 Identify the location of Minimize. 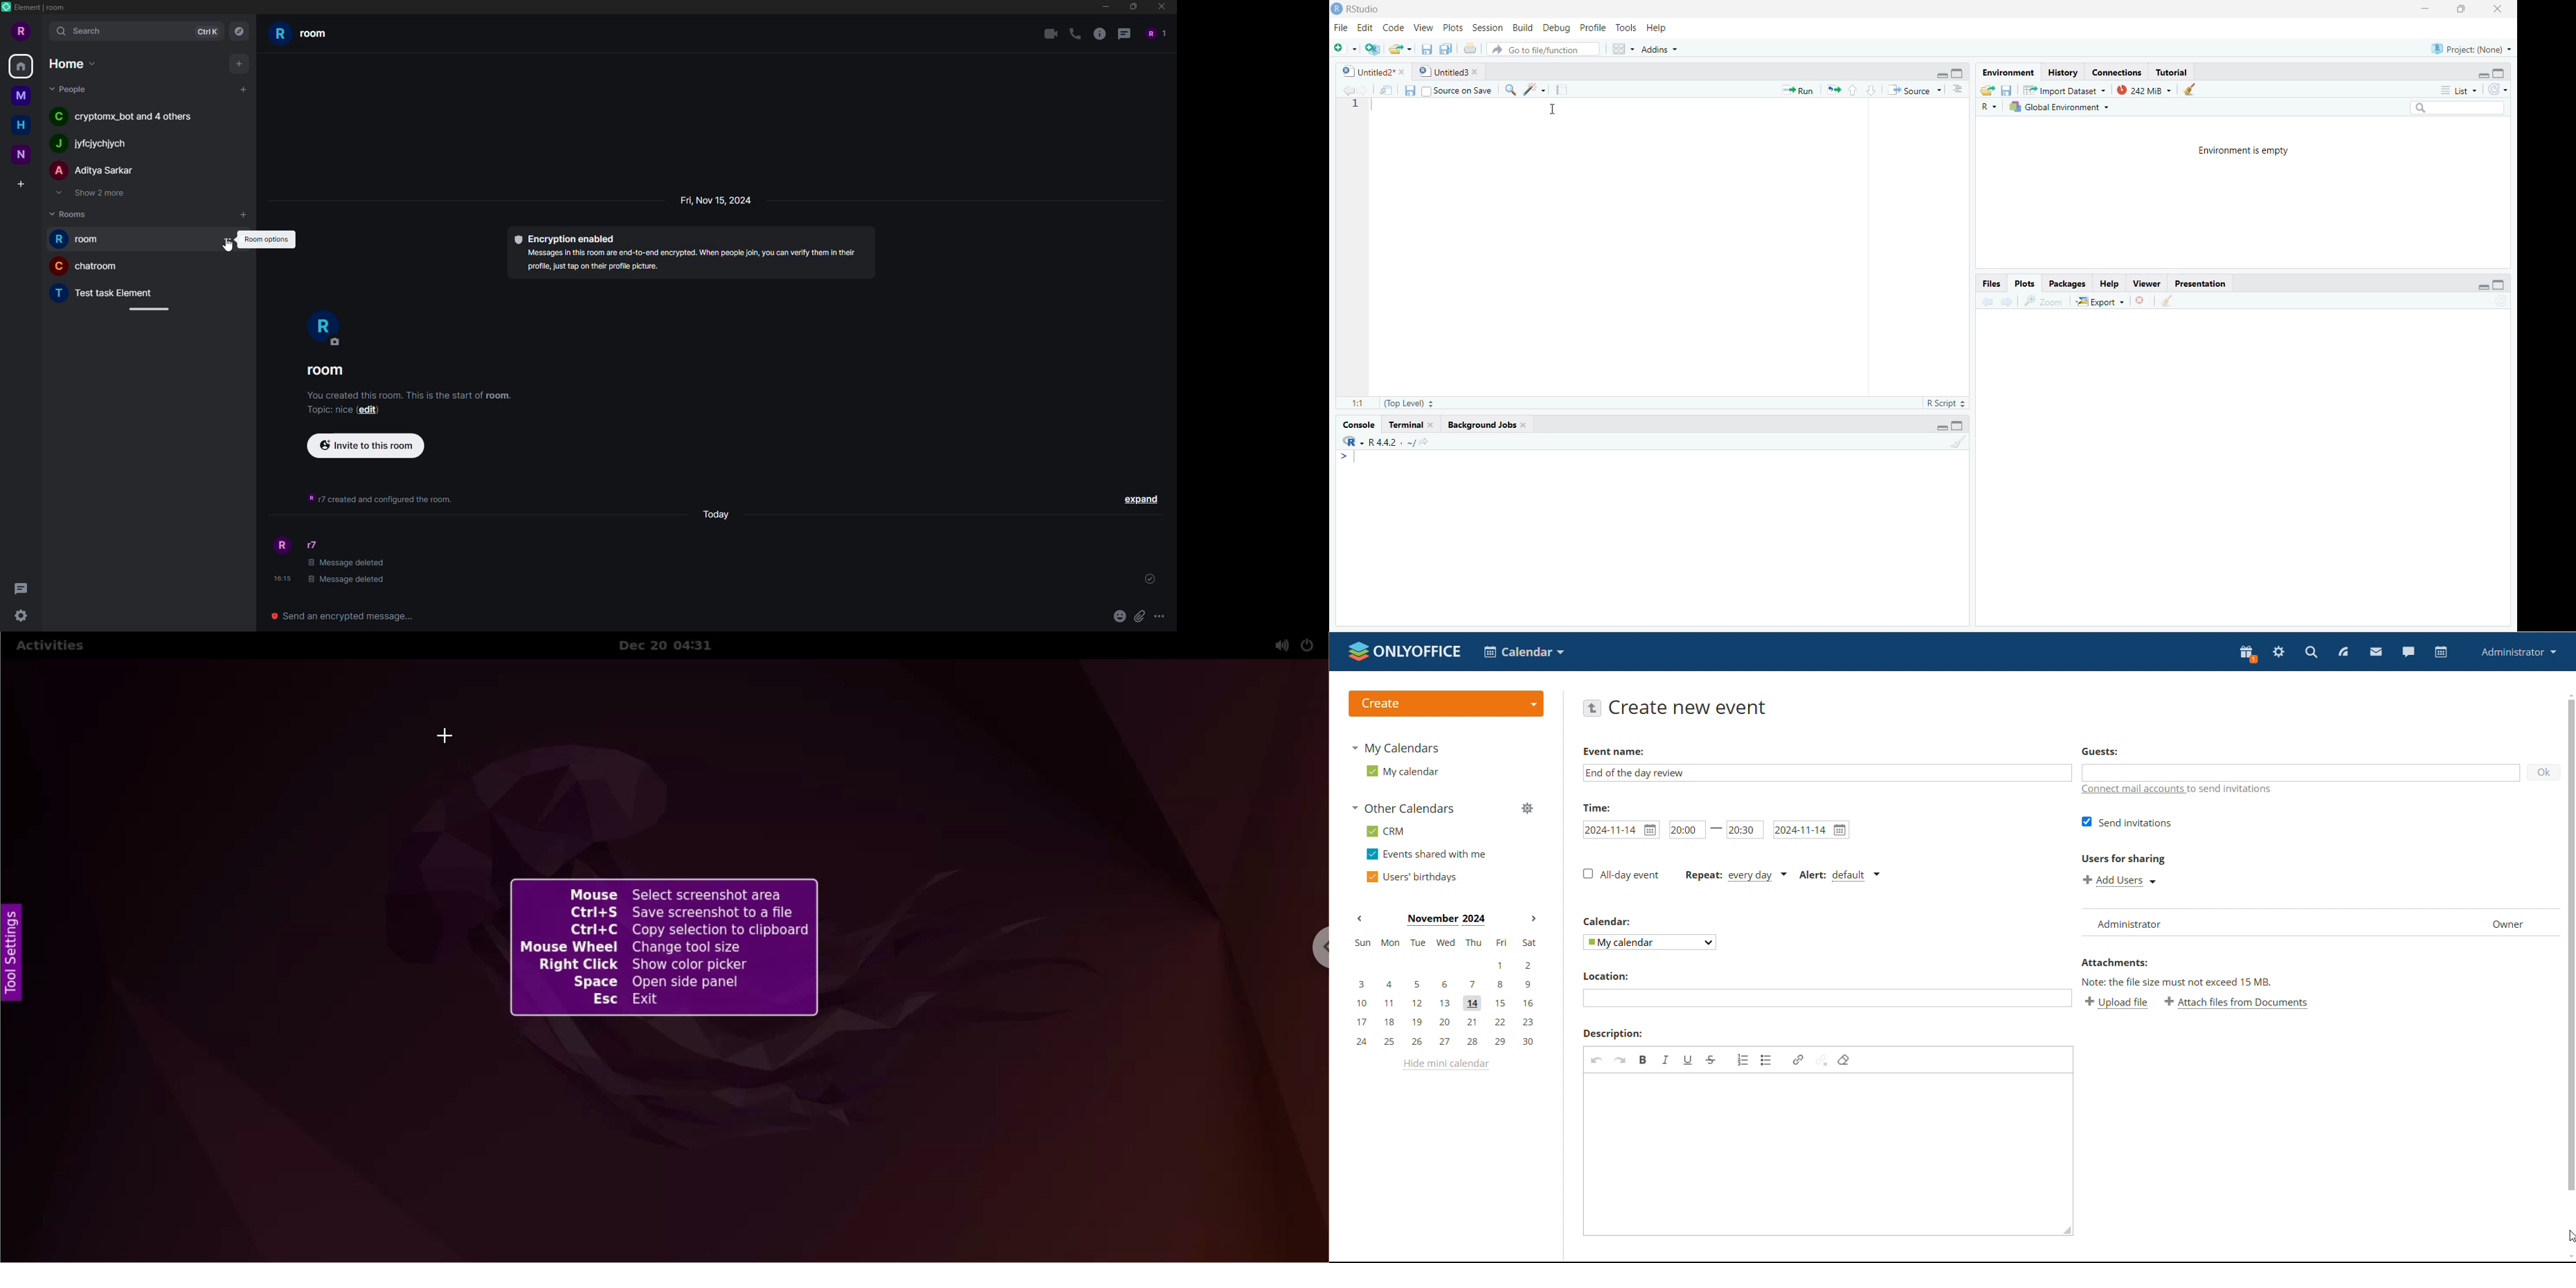
(2426, 9).